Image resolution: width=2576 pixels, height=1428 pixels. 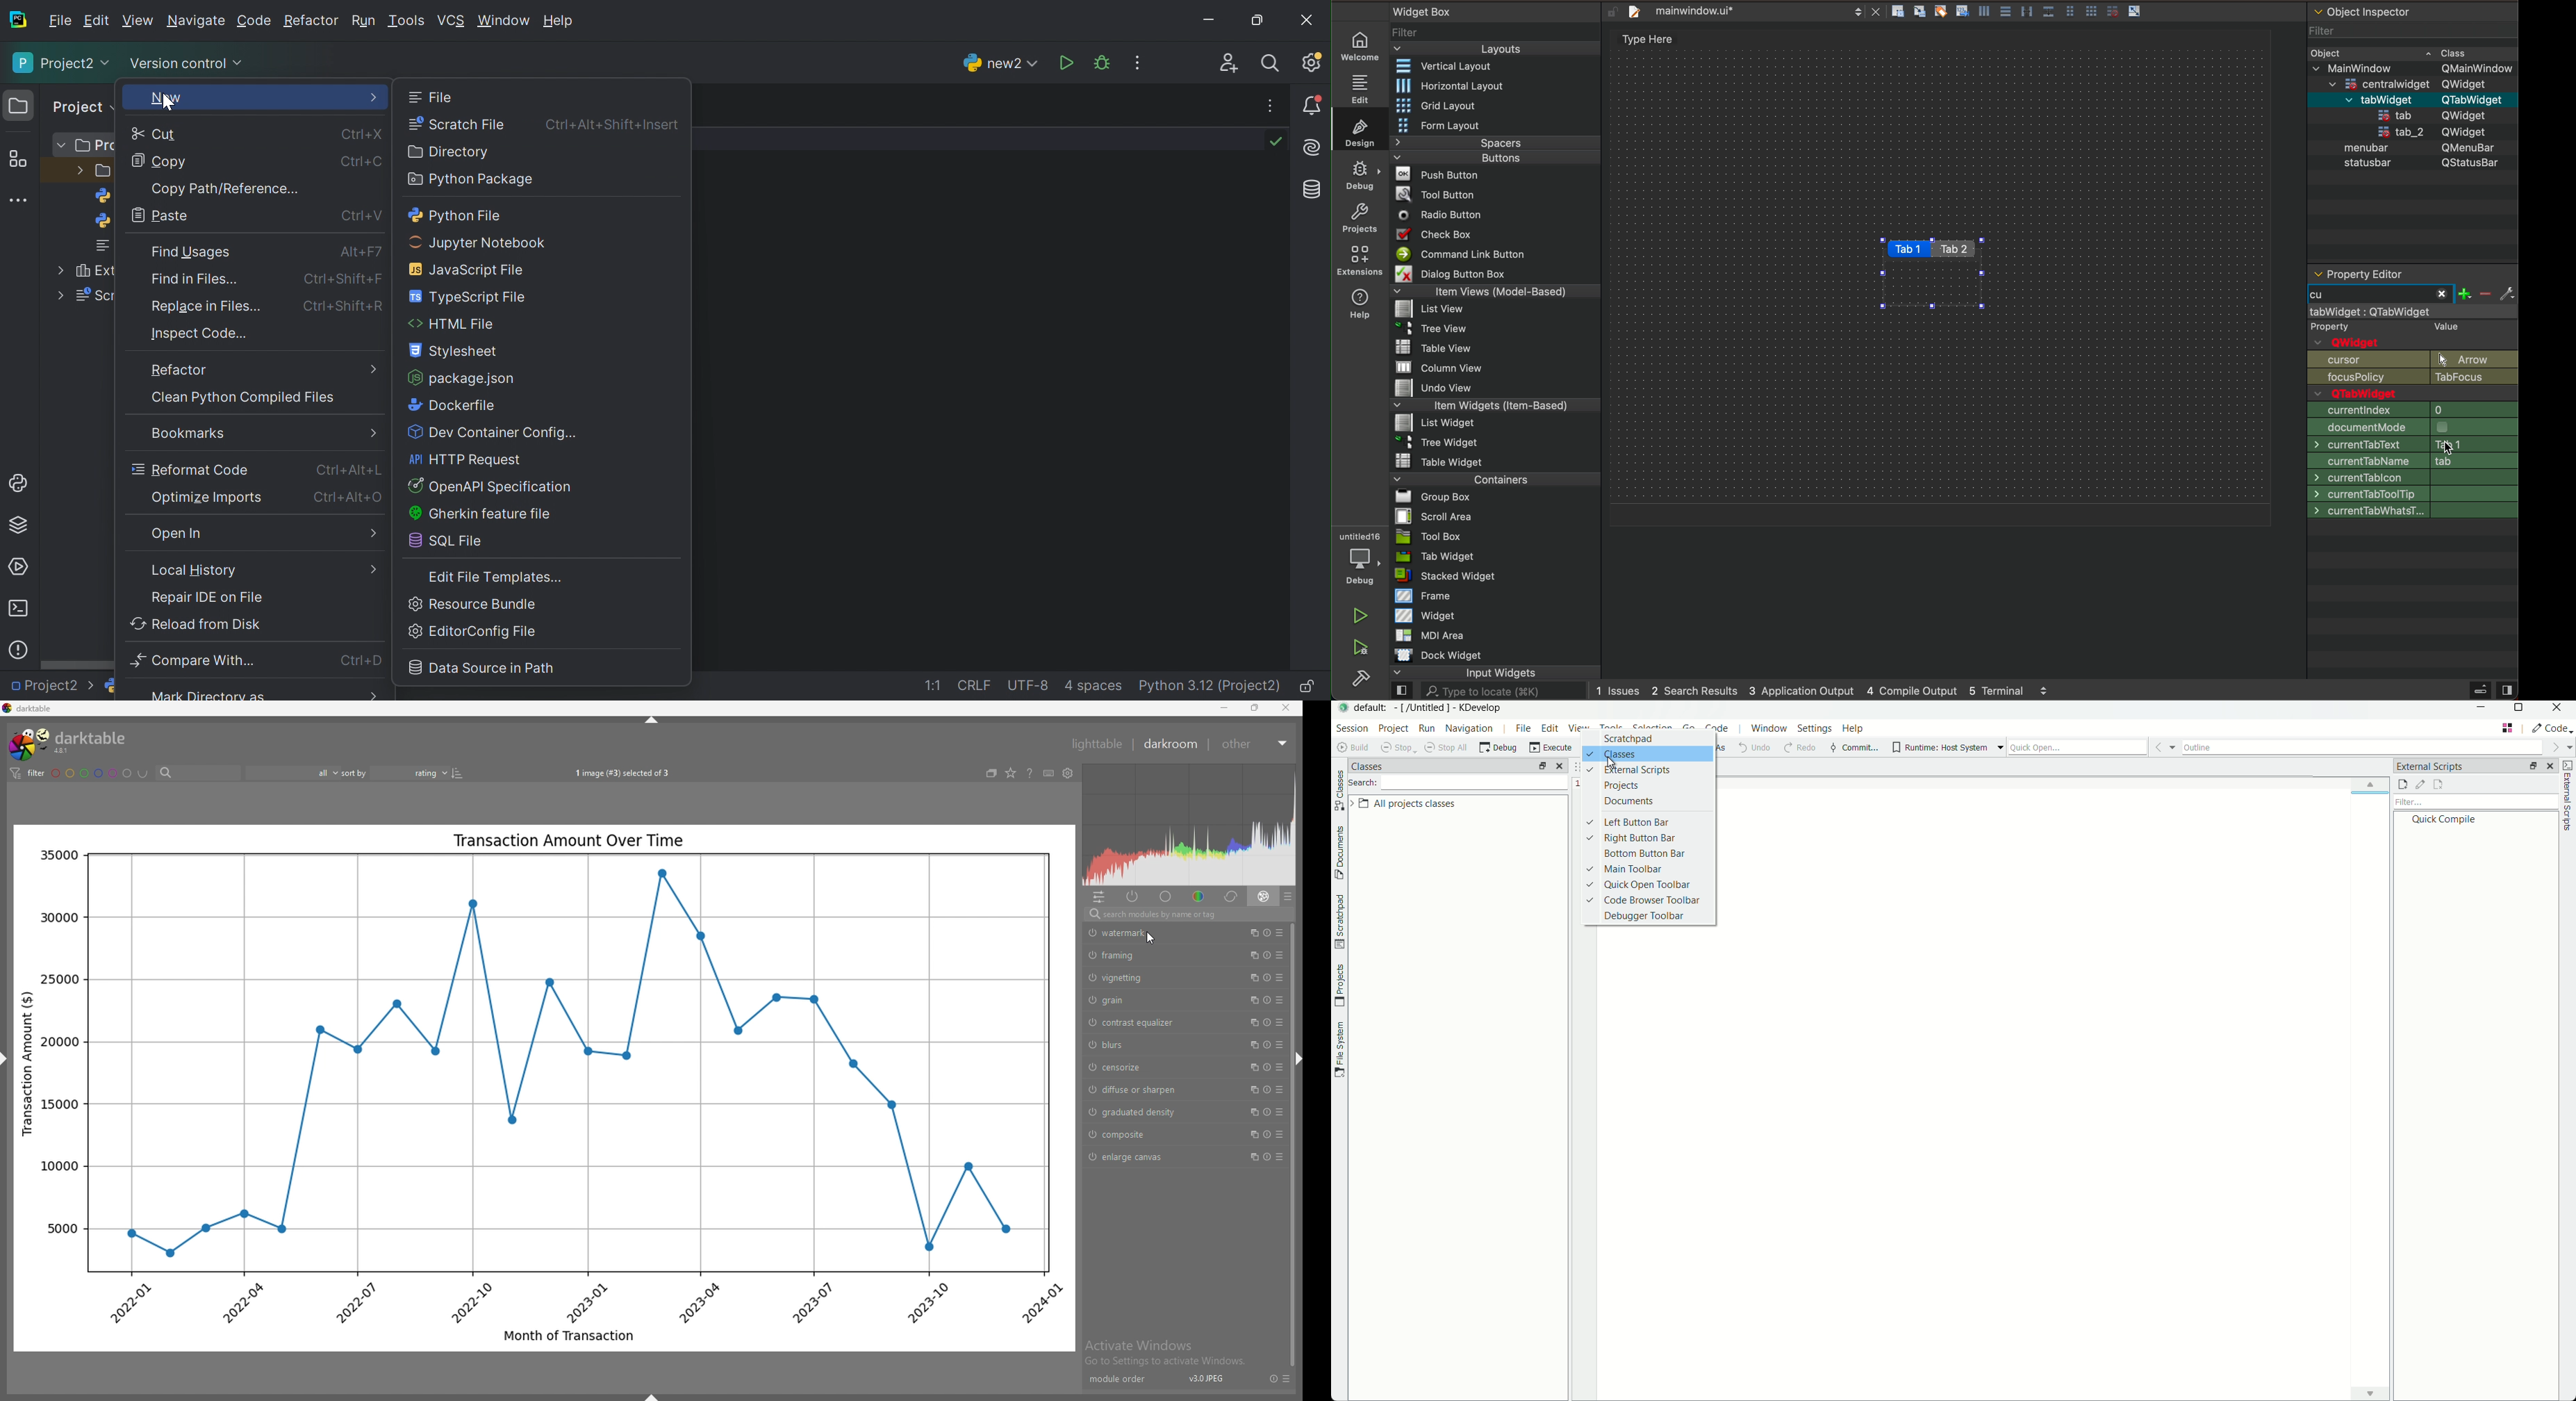 What do you see at coordinates (1267, 955) in the screenshot?
I see `reset` at bounding box center [1267, 955].